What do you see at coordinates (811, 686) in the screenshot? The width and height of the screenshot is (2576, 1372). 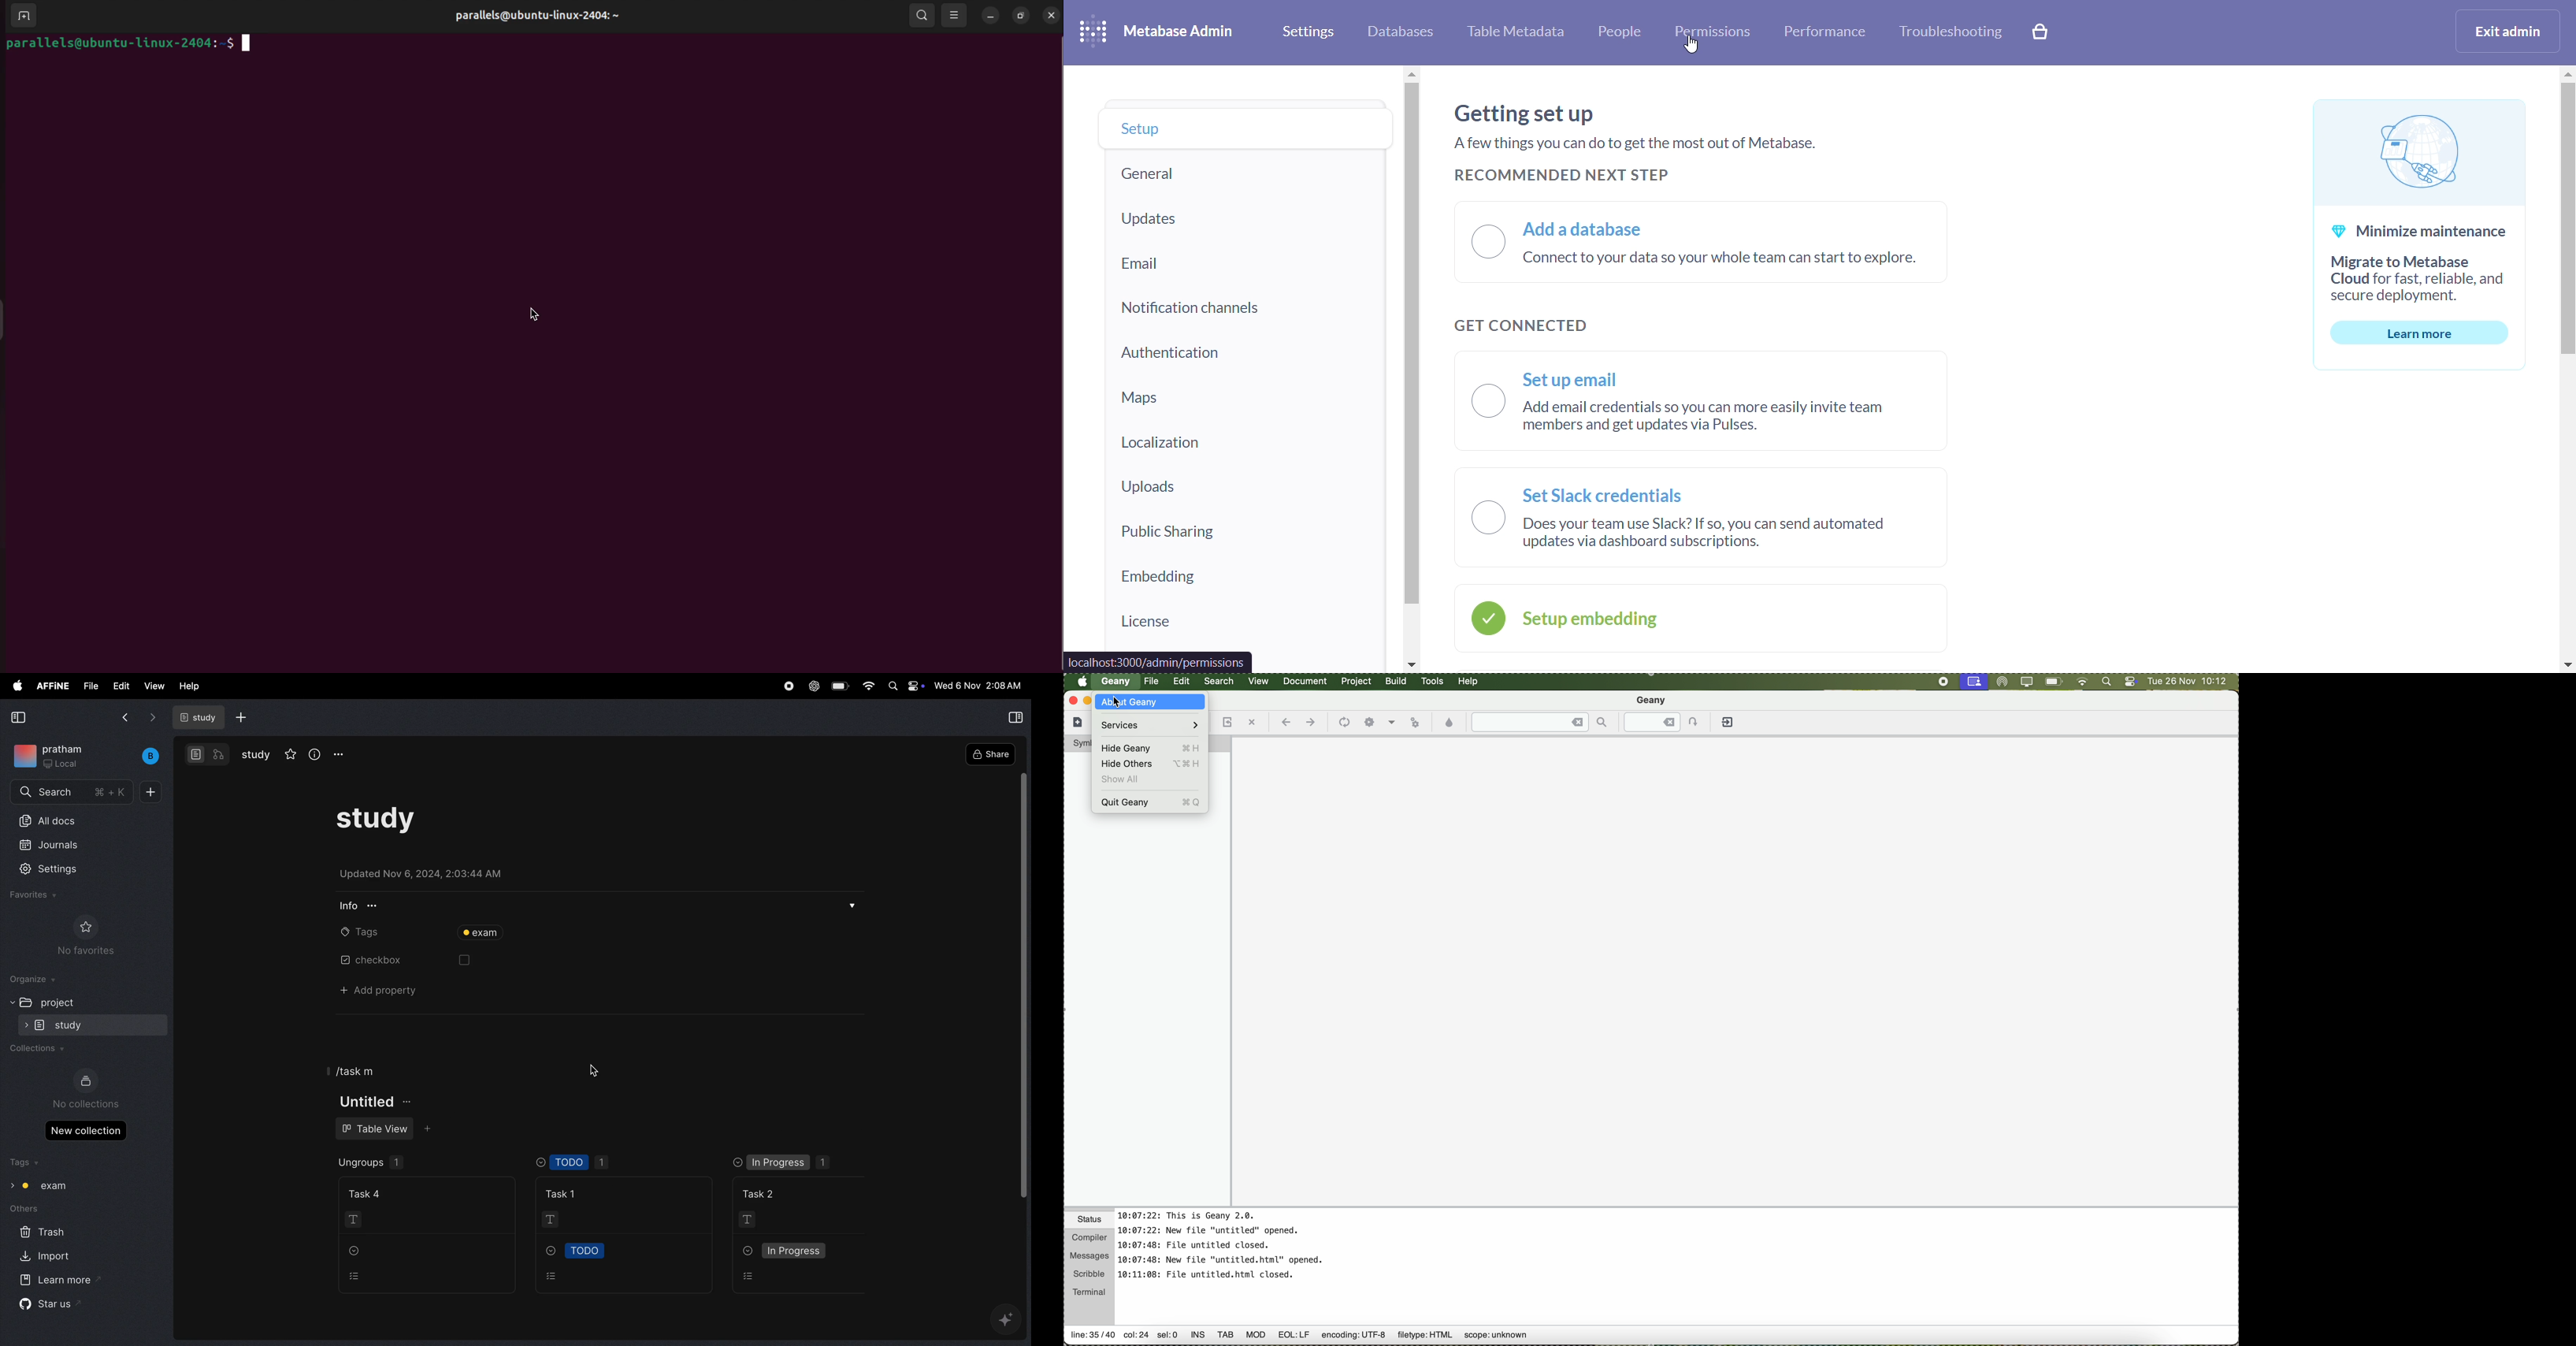 I see `chat gpt` at bounding box center [811, 686].